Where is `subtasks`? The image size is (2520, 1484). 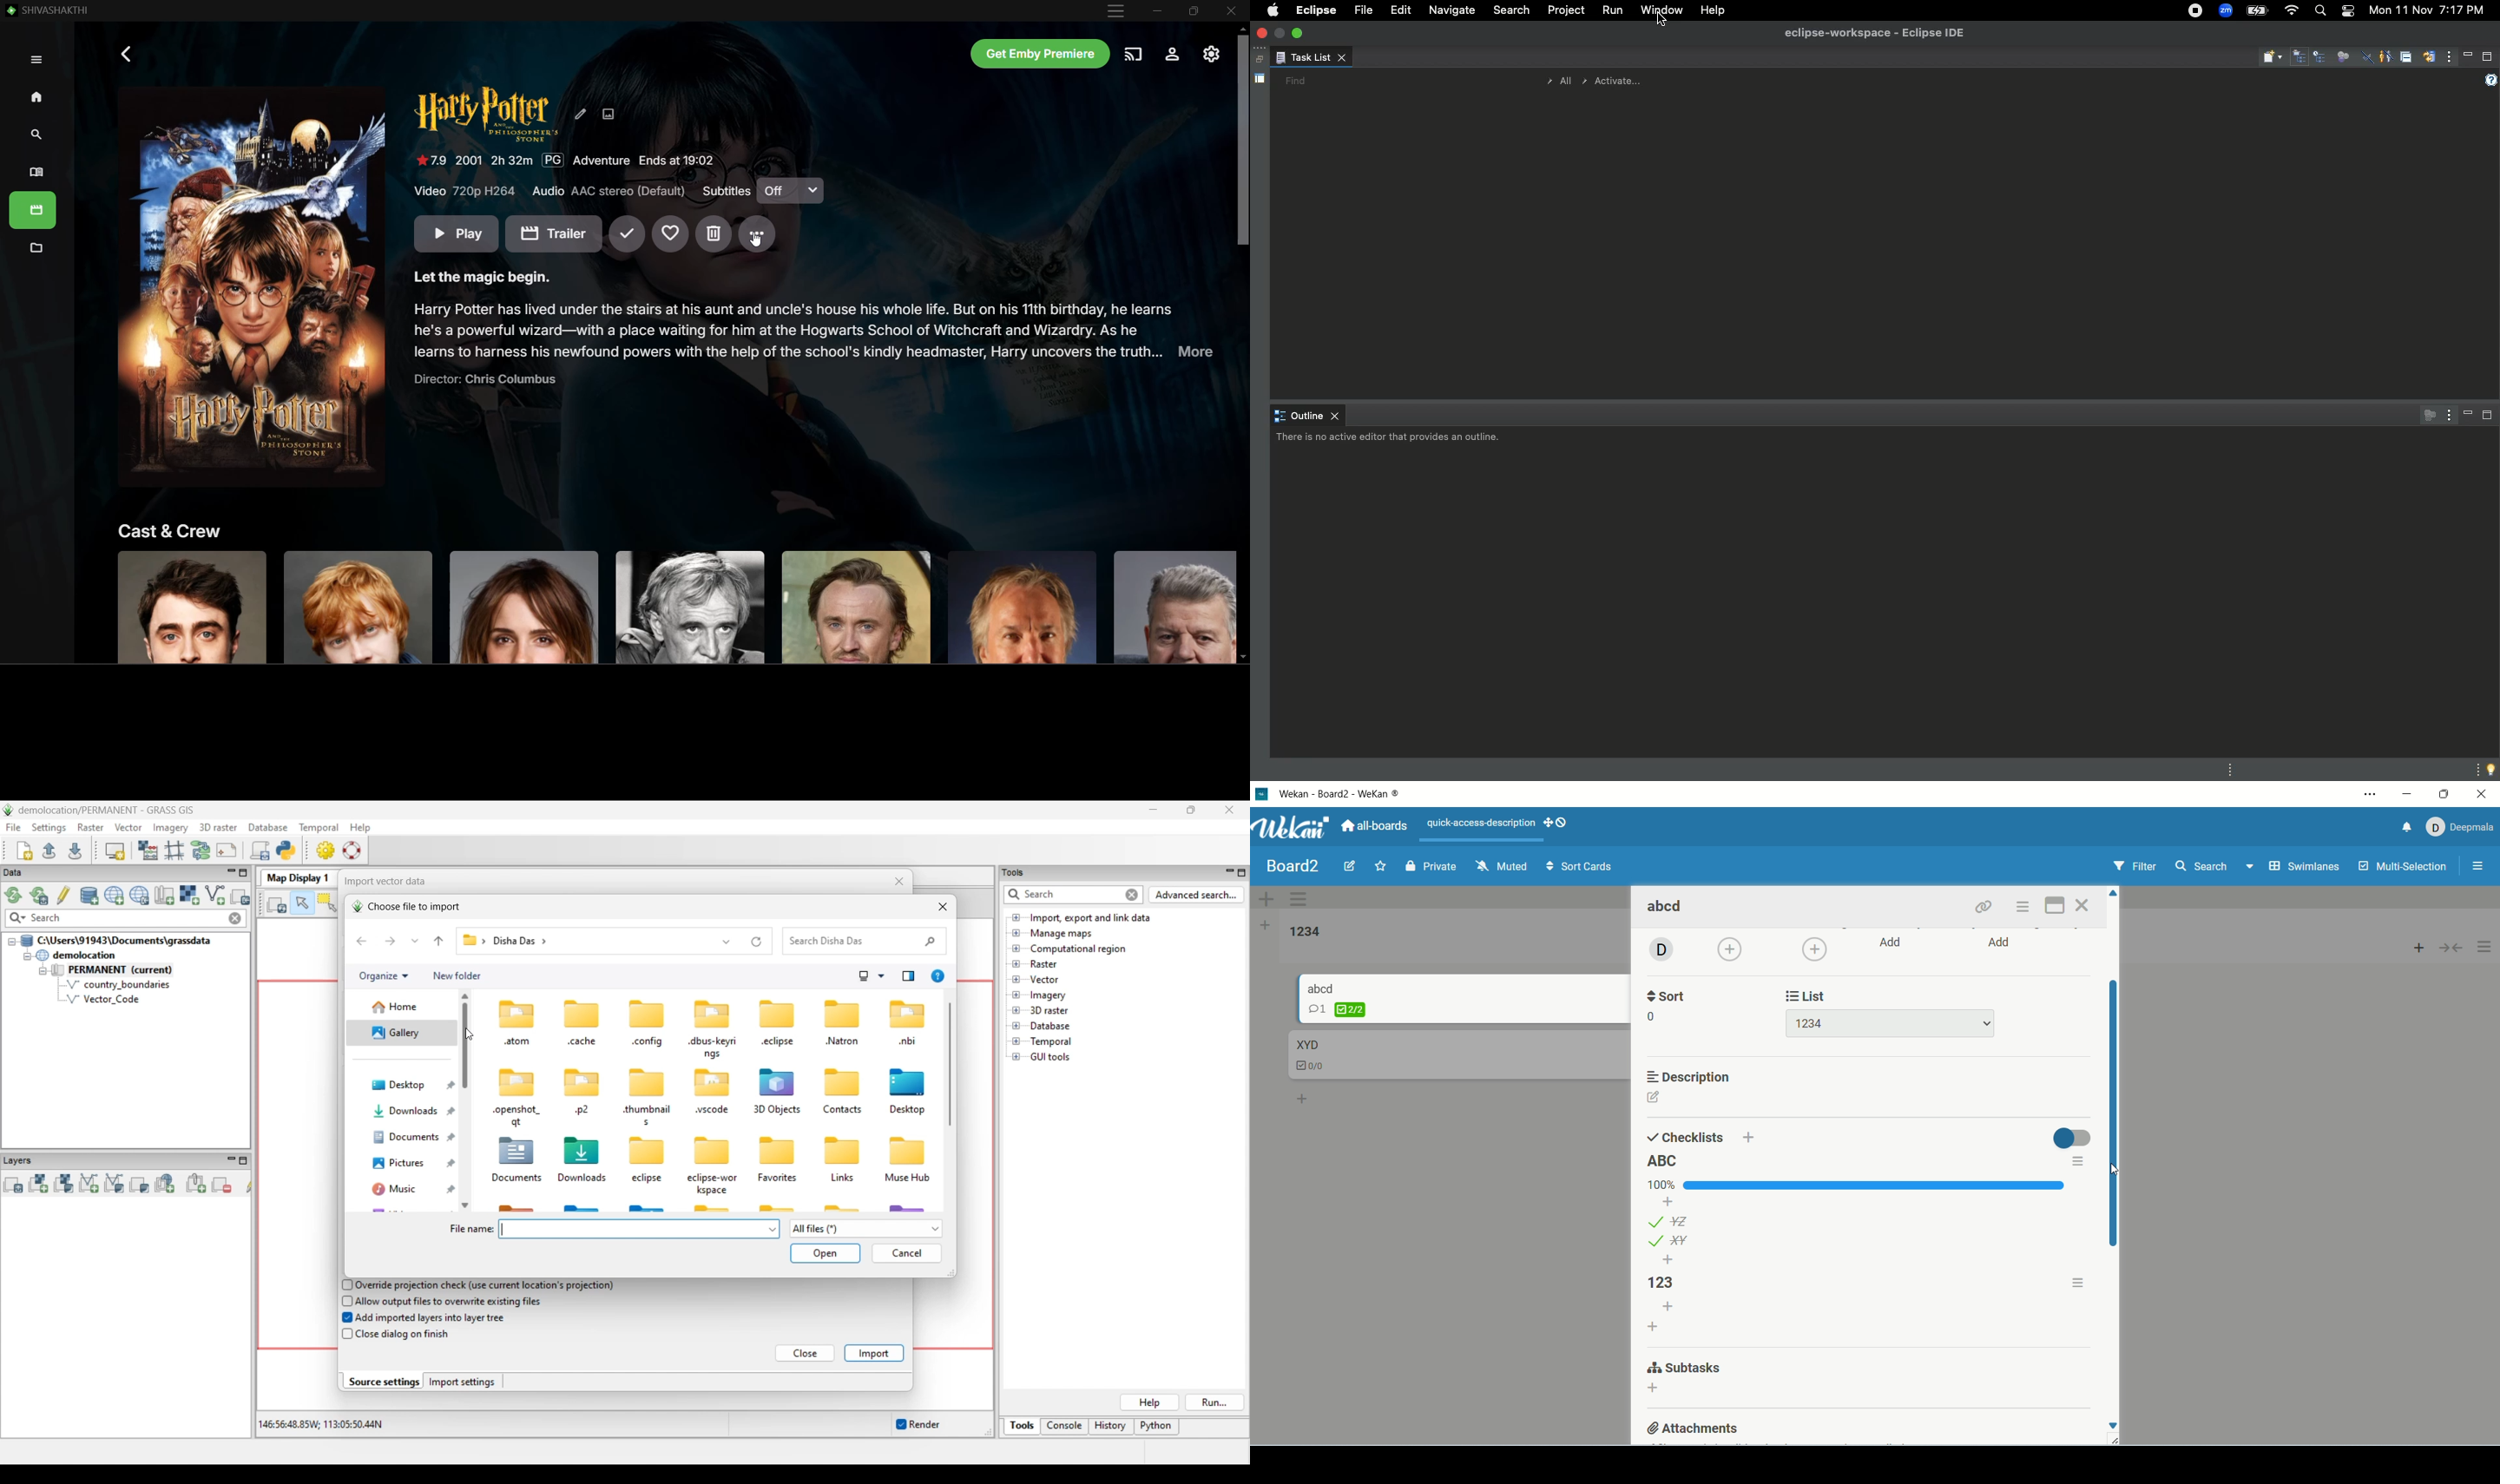
subtasks is located at coordinates (1683, 1369).